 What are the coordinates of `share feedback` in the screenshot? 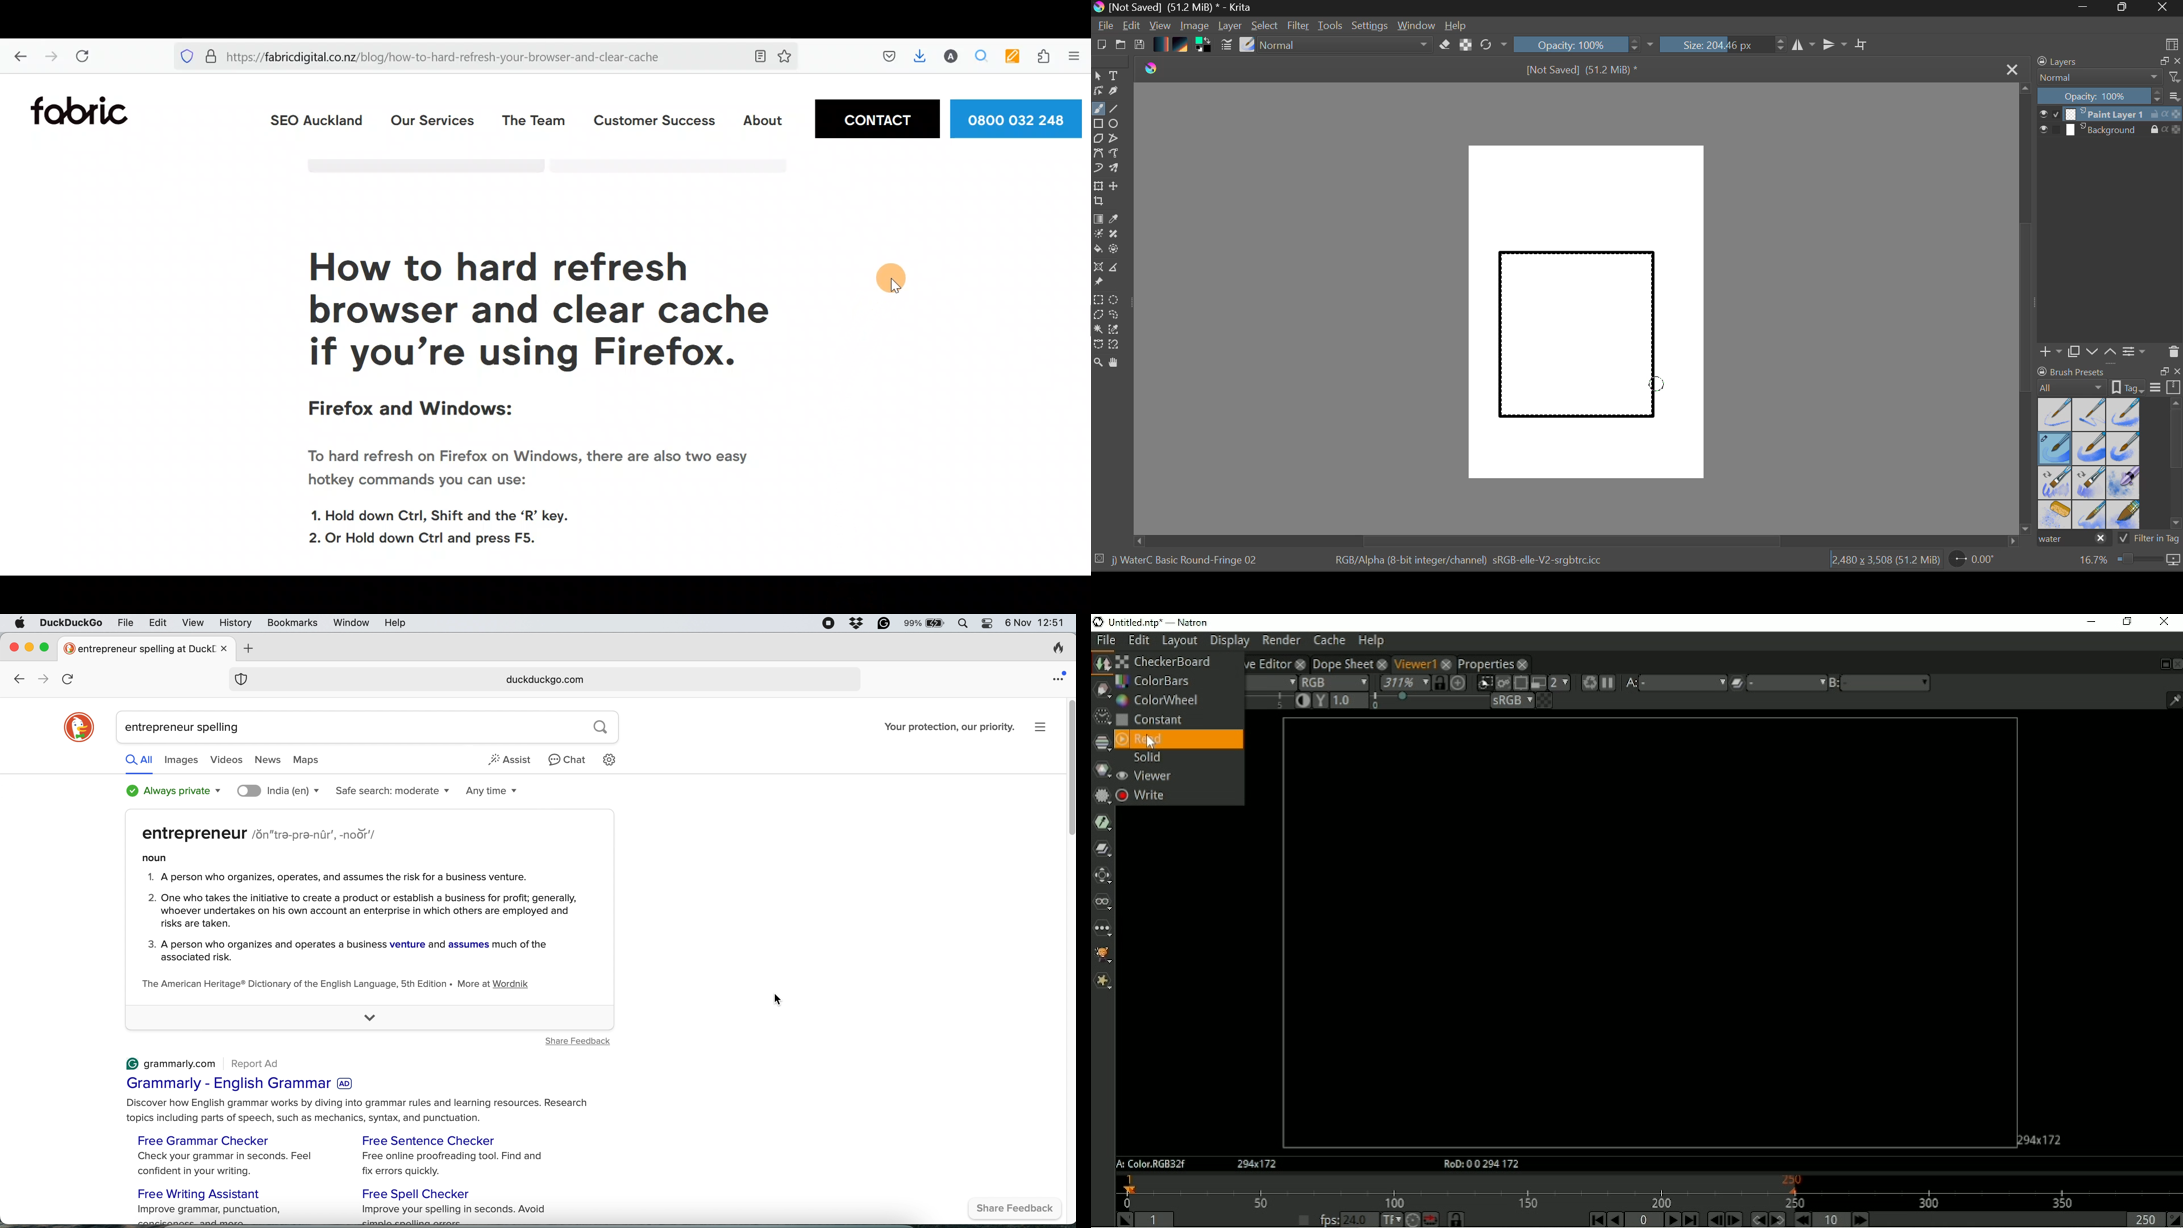 It's located at (1016, 1211).